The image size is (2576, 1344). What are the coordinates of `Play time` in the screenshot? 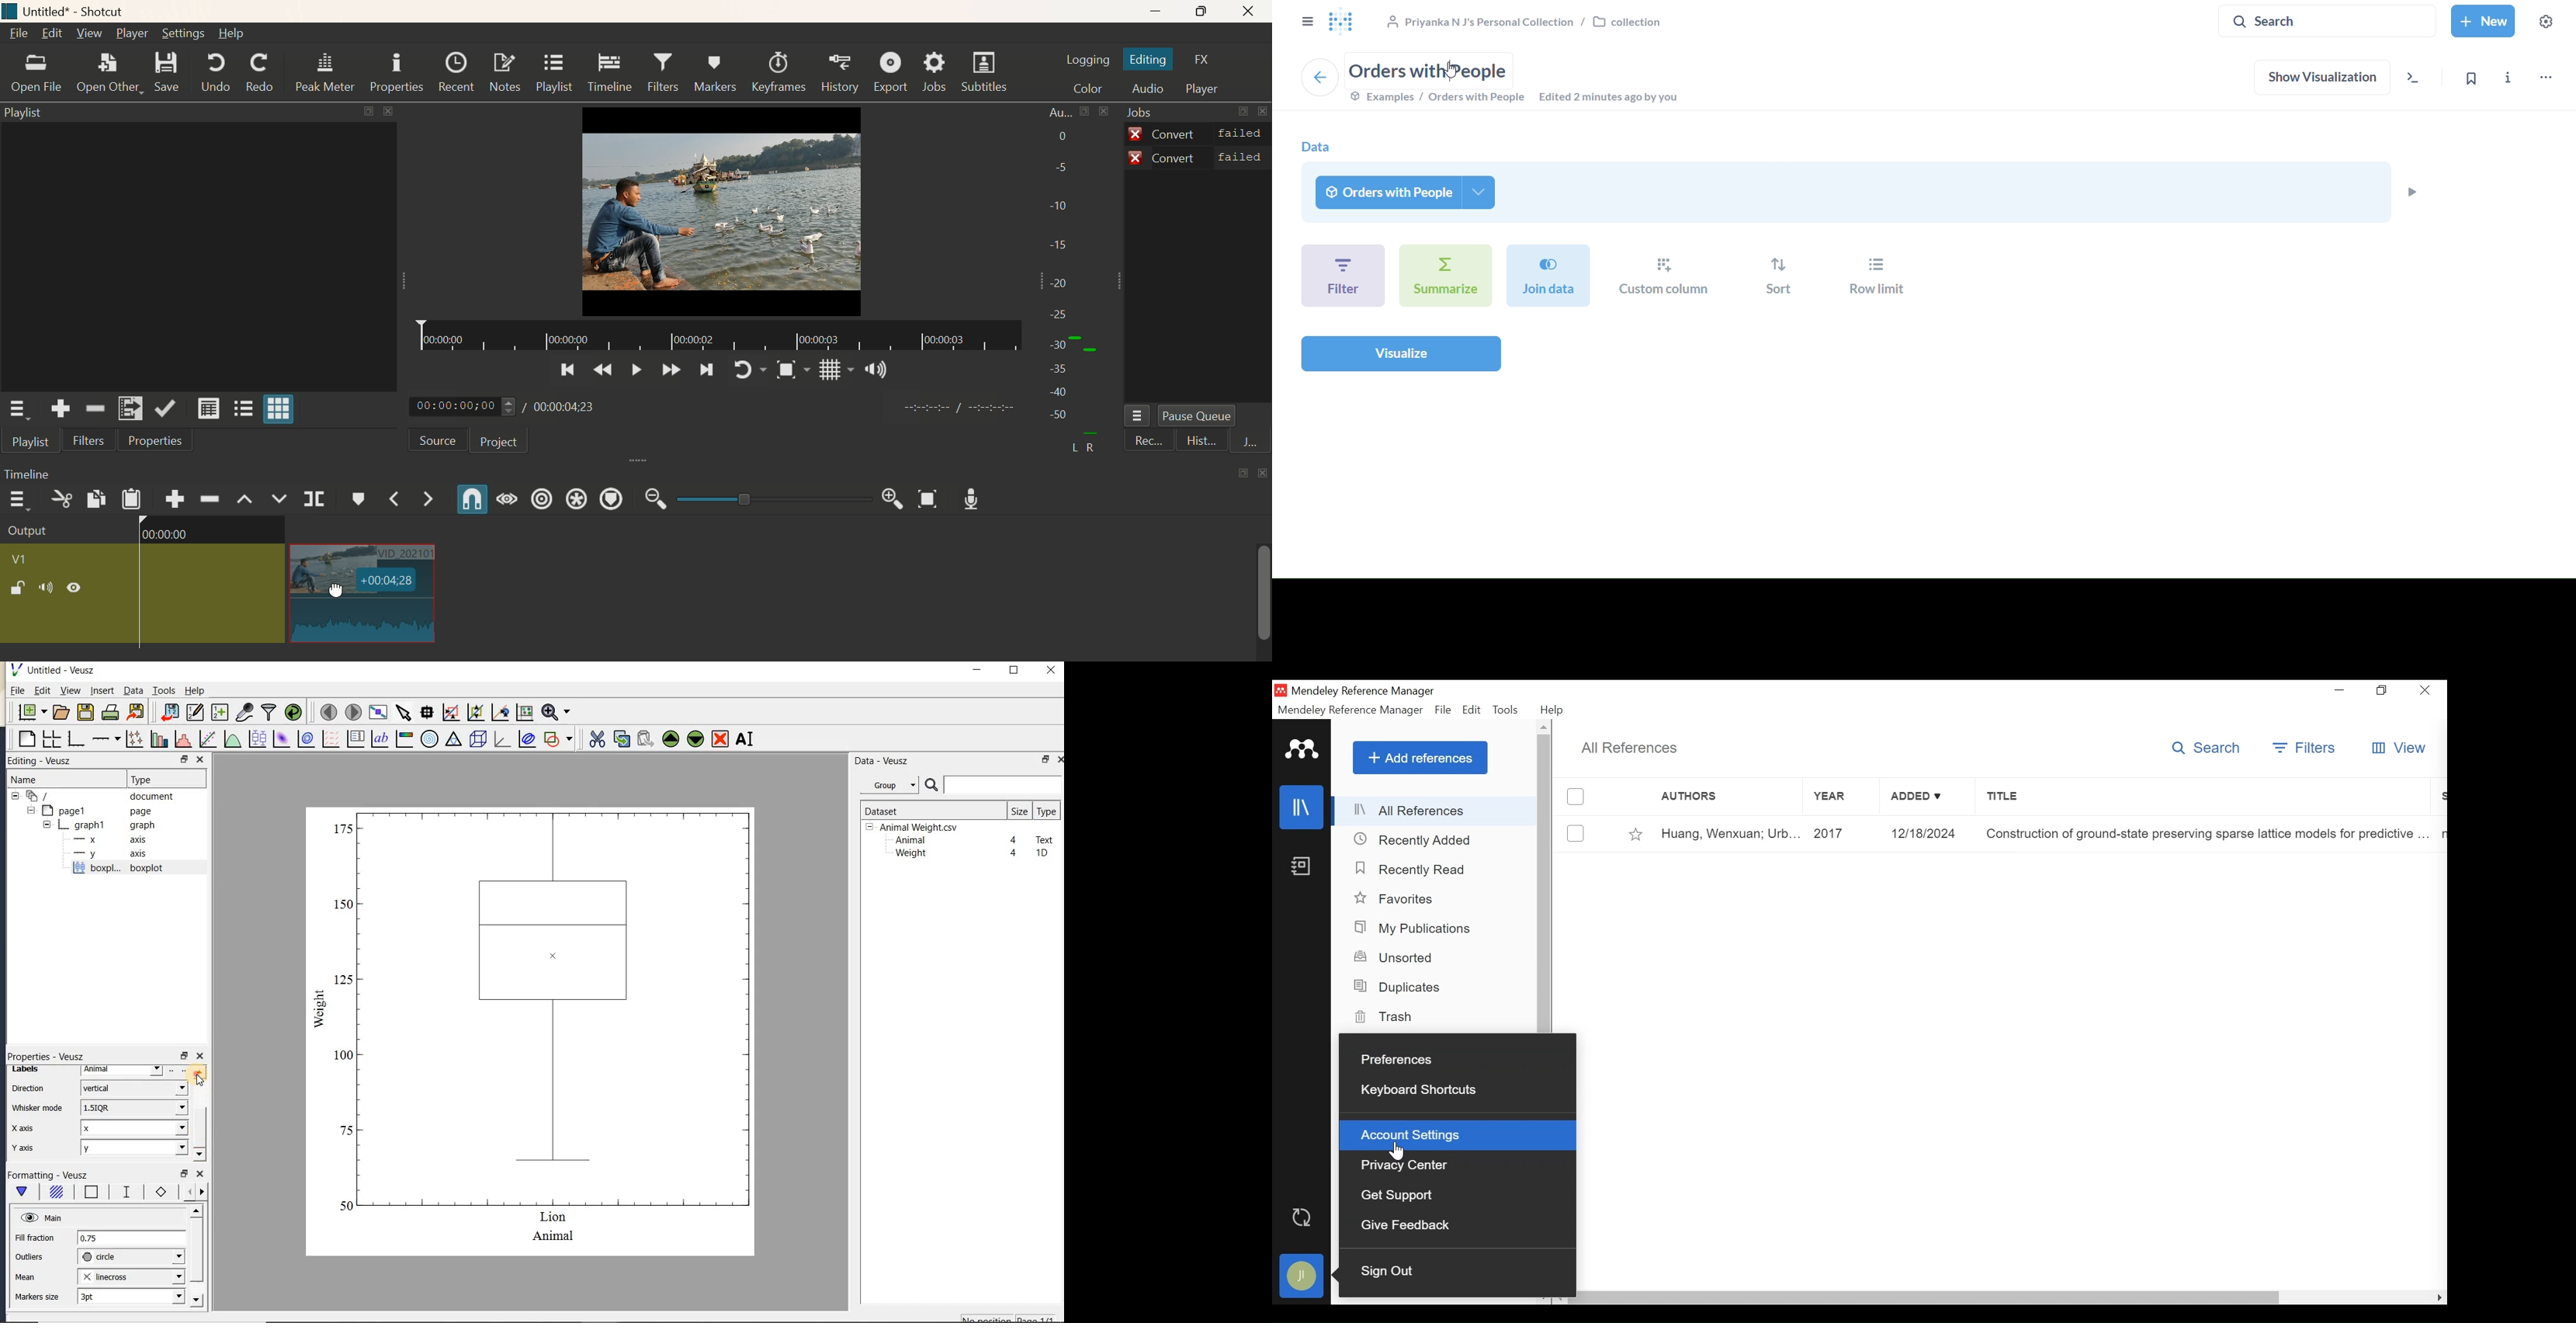 It's located at (511, 407).